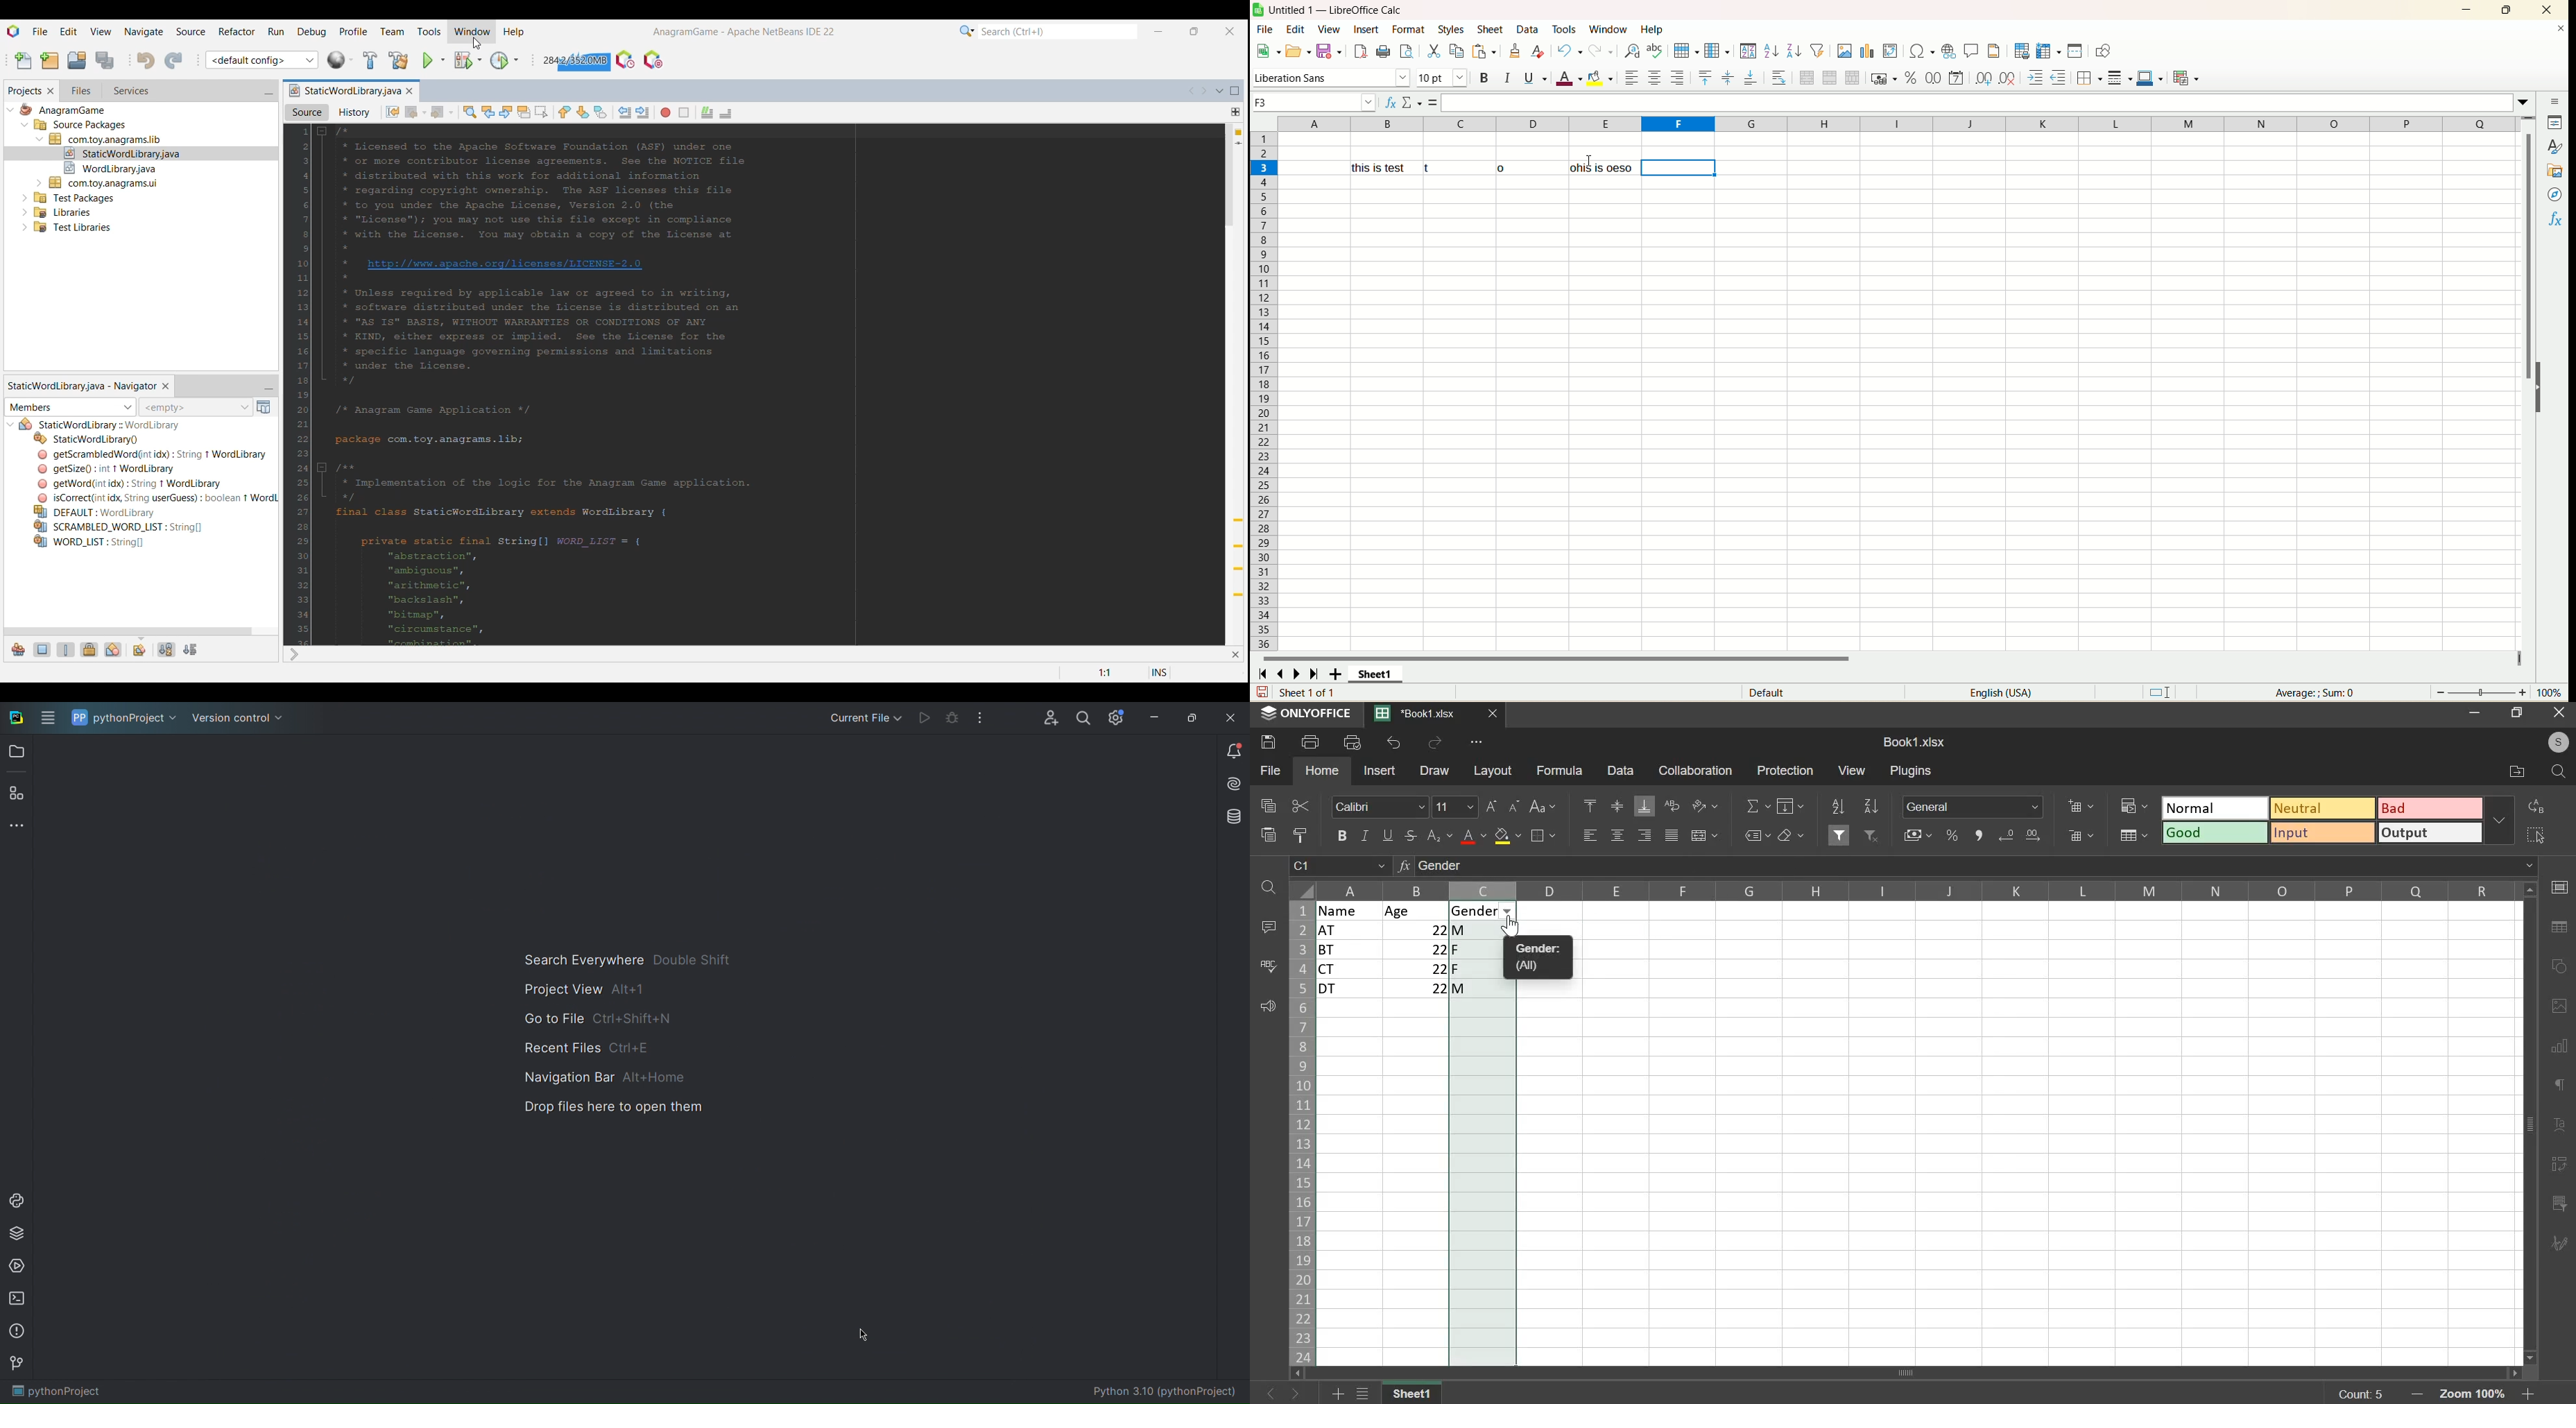  What do you see at coordinates (354, 31) in the screenshot?
I see `Profile menu` at bounding box center [354, 31].